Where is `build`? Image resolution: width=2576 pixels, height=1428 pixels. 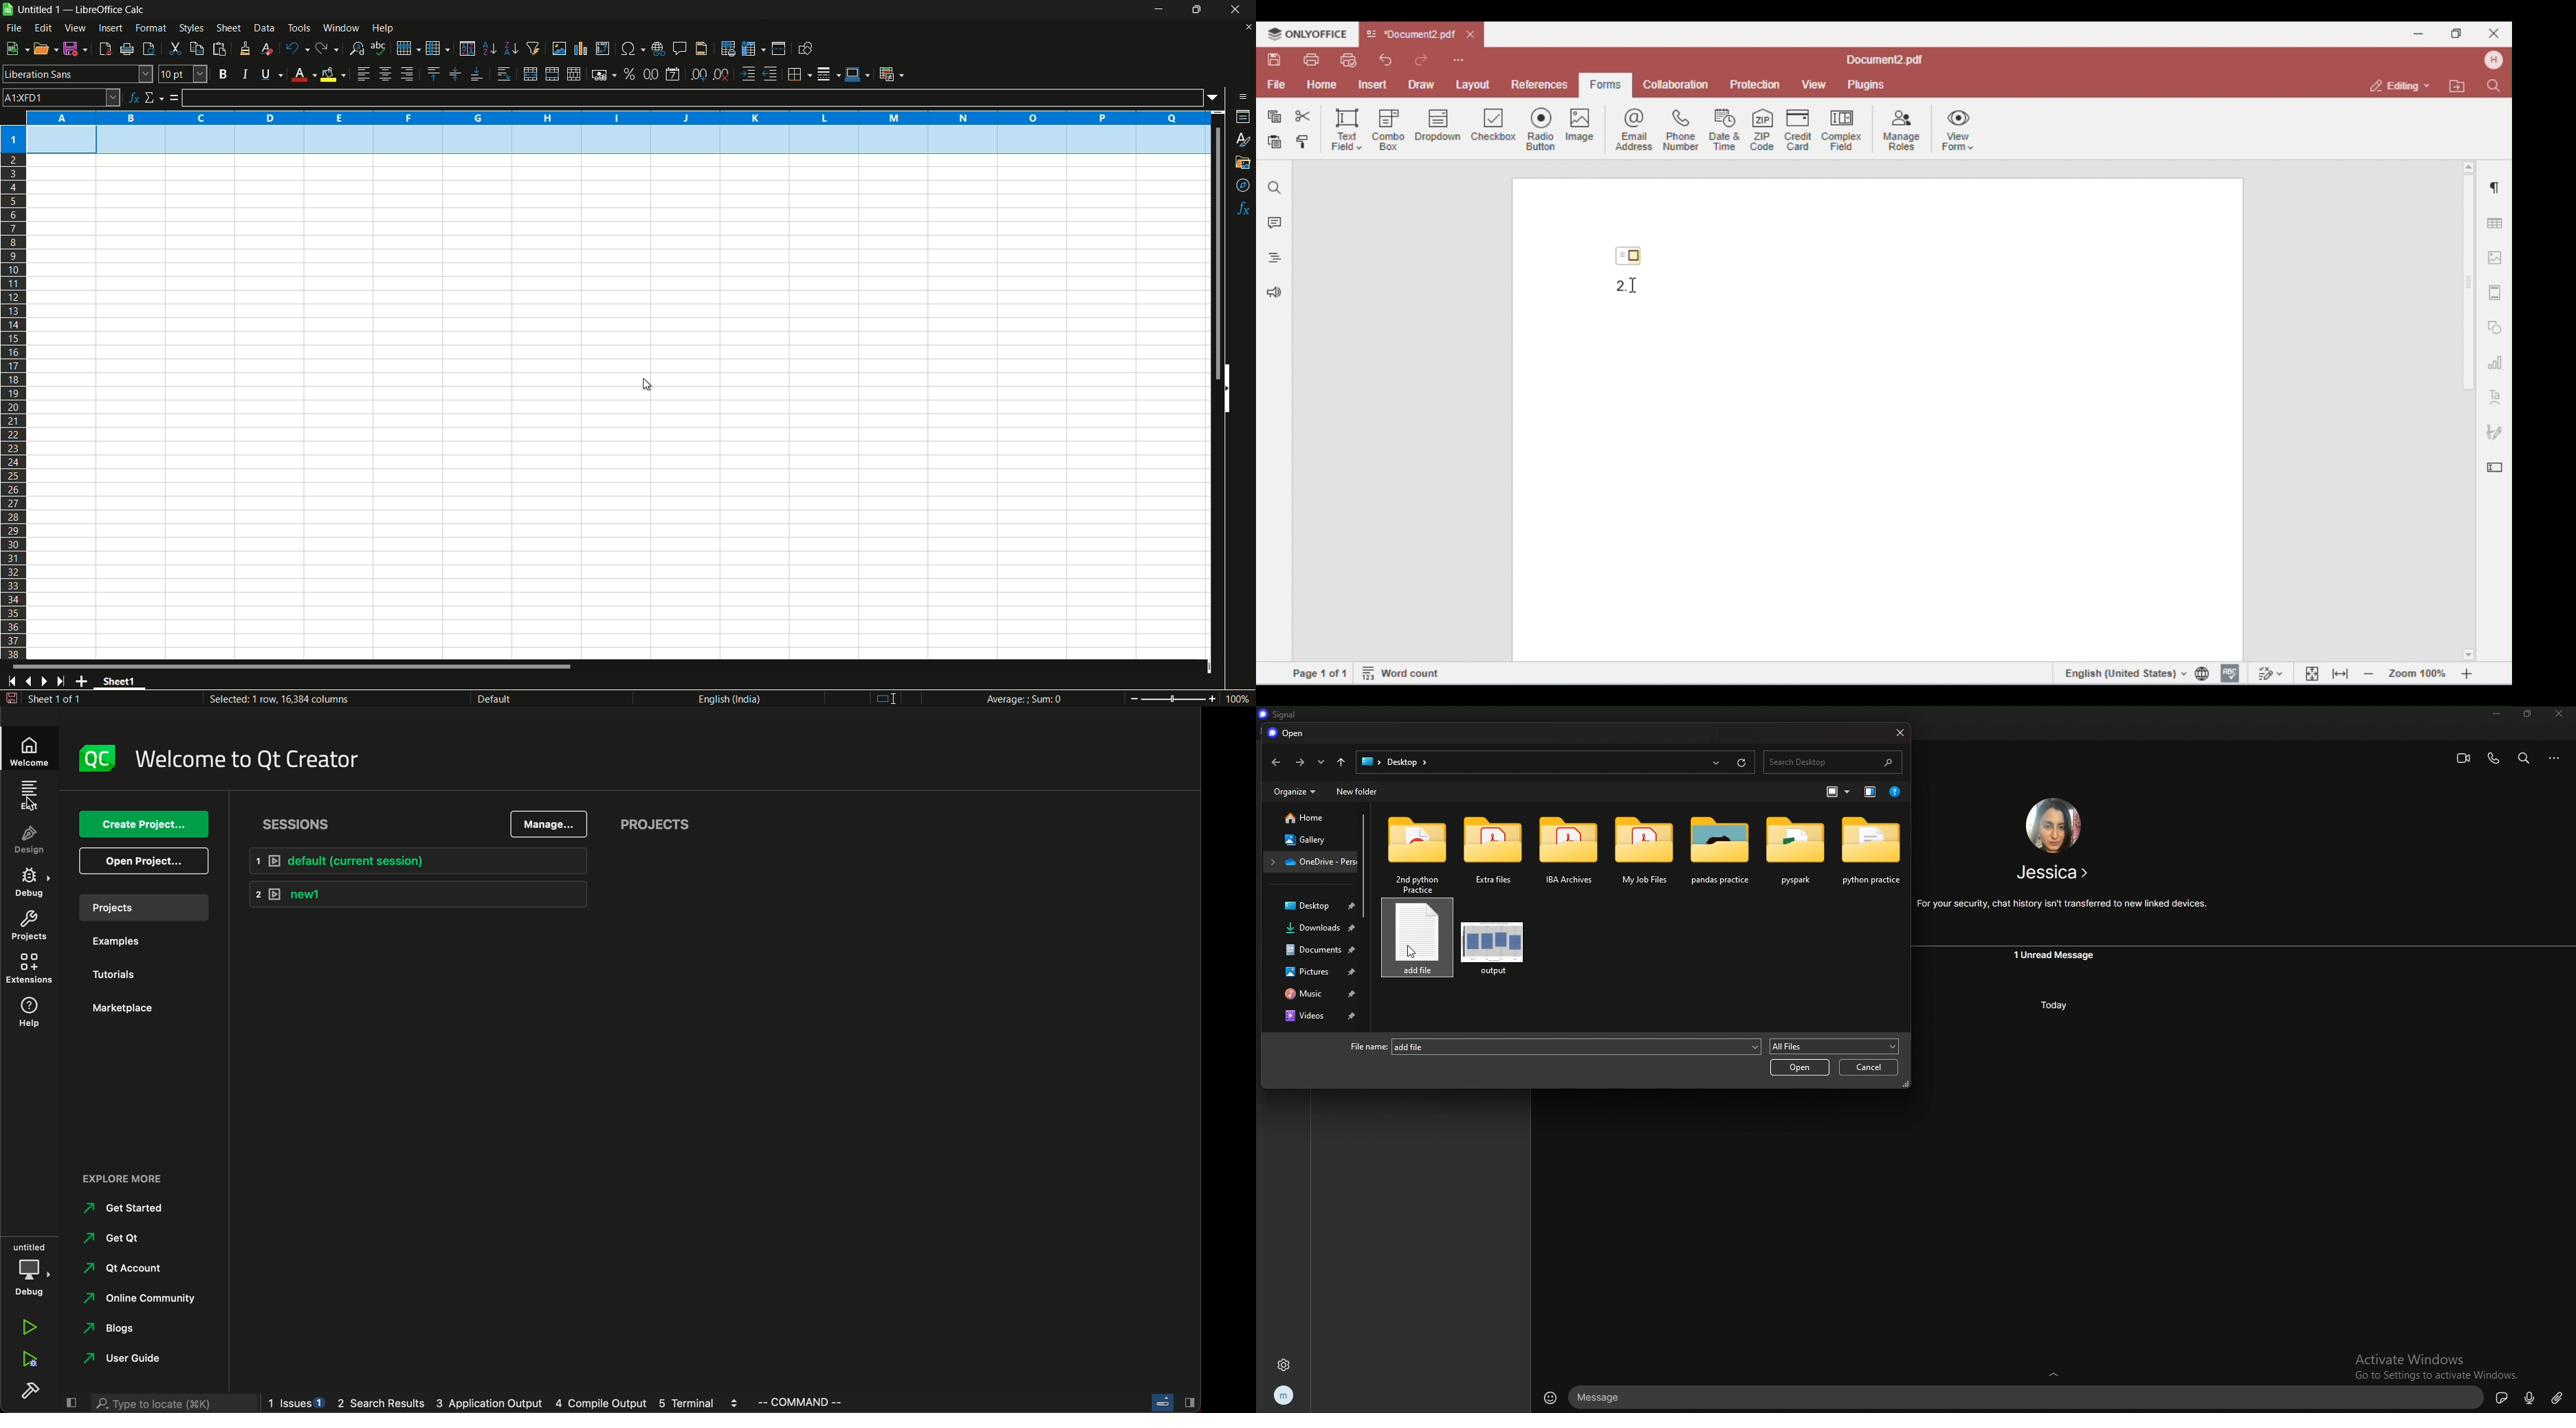
build is located at coordinates (28, 1392).